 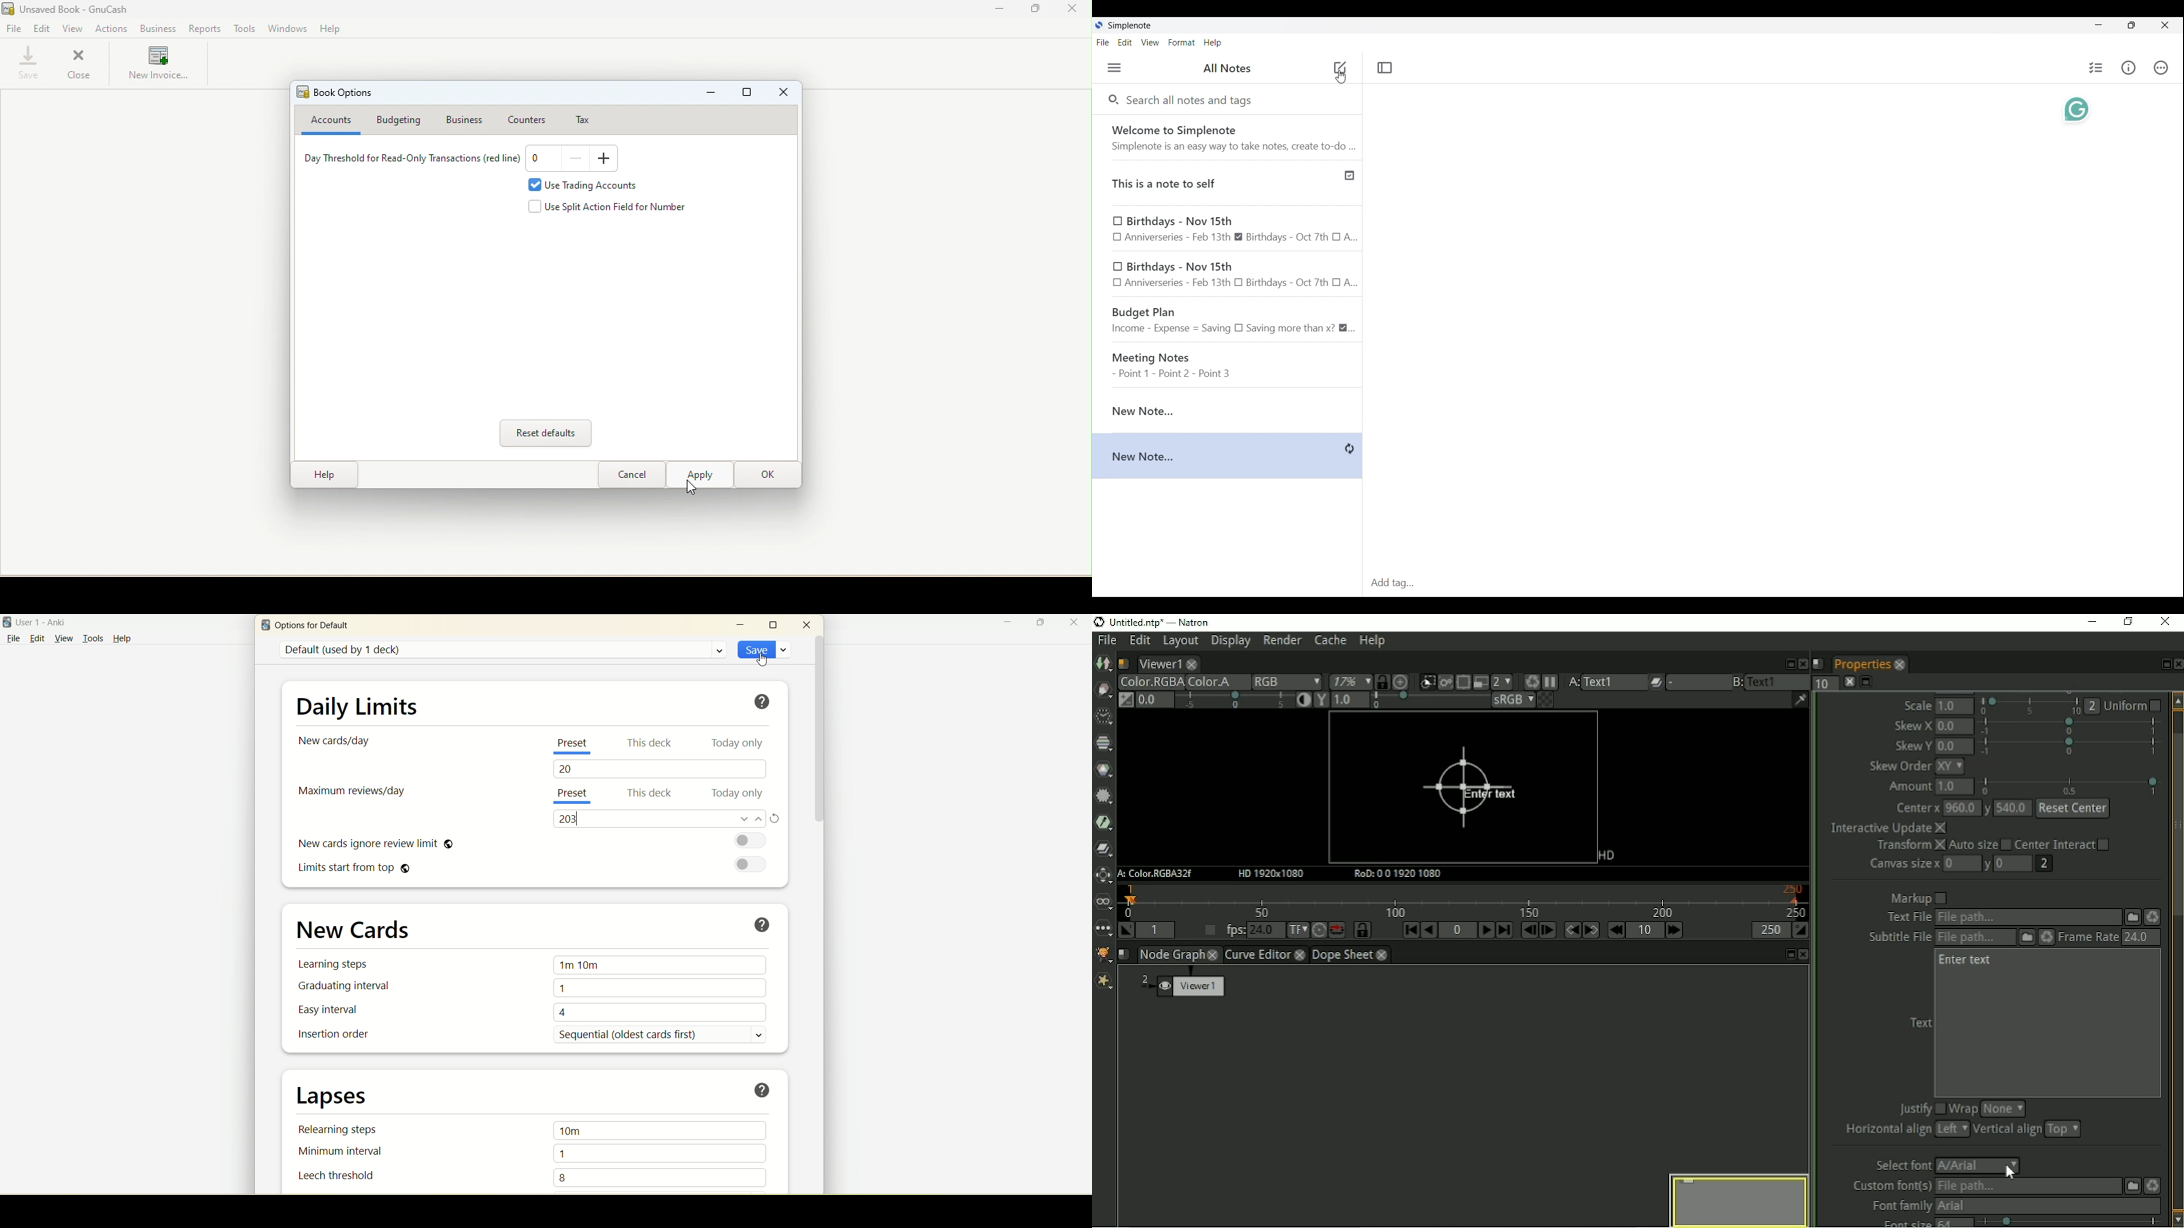 I want to click on Center Interact, so click(x=2064, y=843).